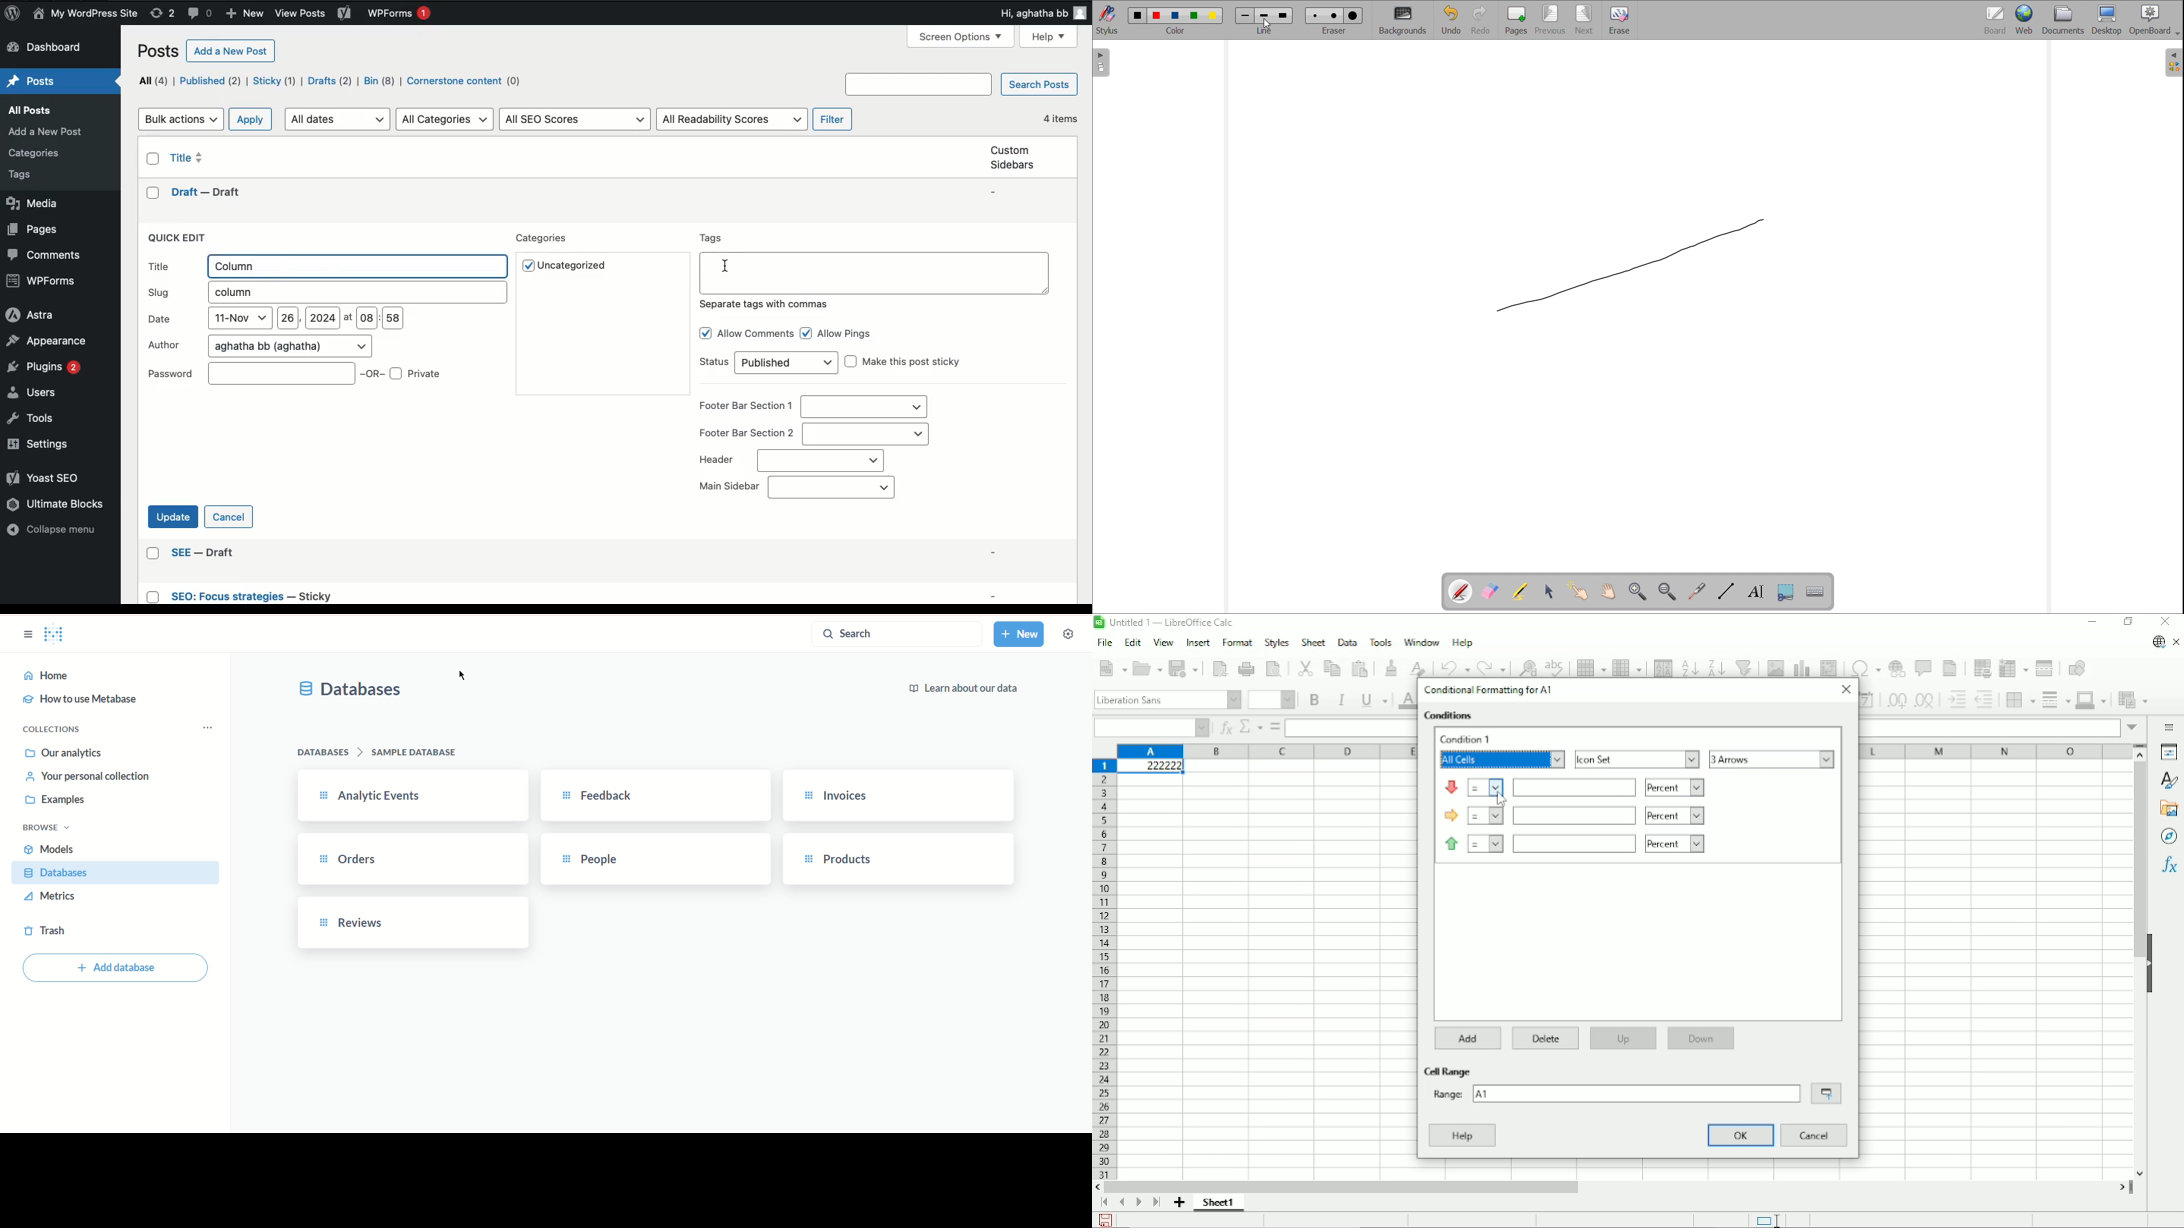  I want to click on Collapse menu, so click(56, 533).